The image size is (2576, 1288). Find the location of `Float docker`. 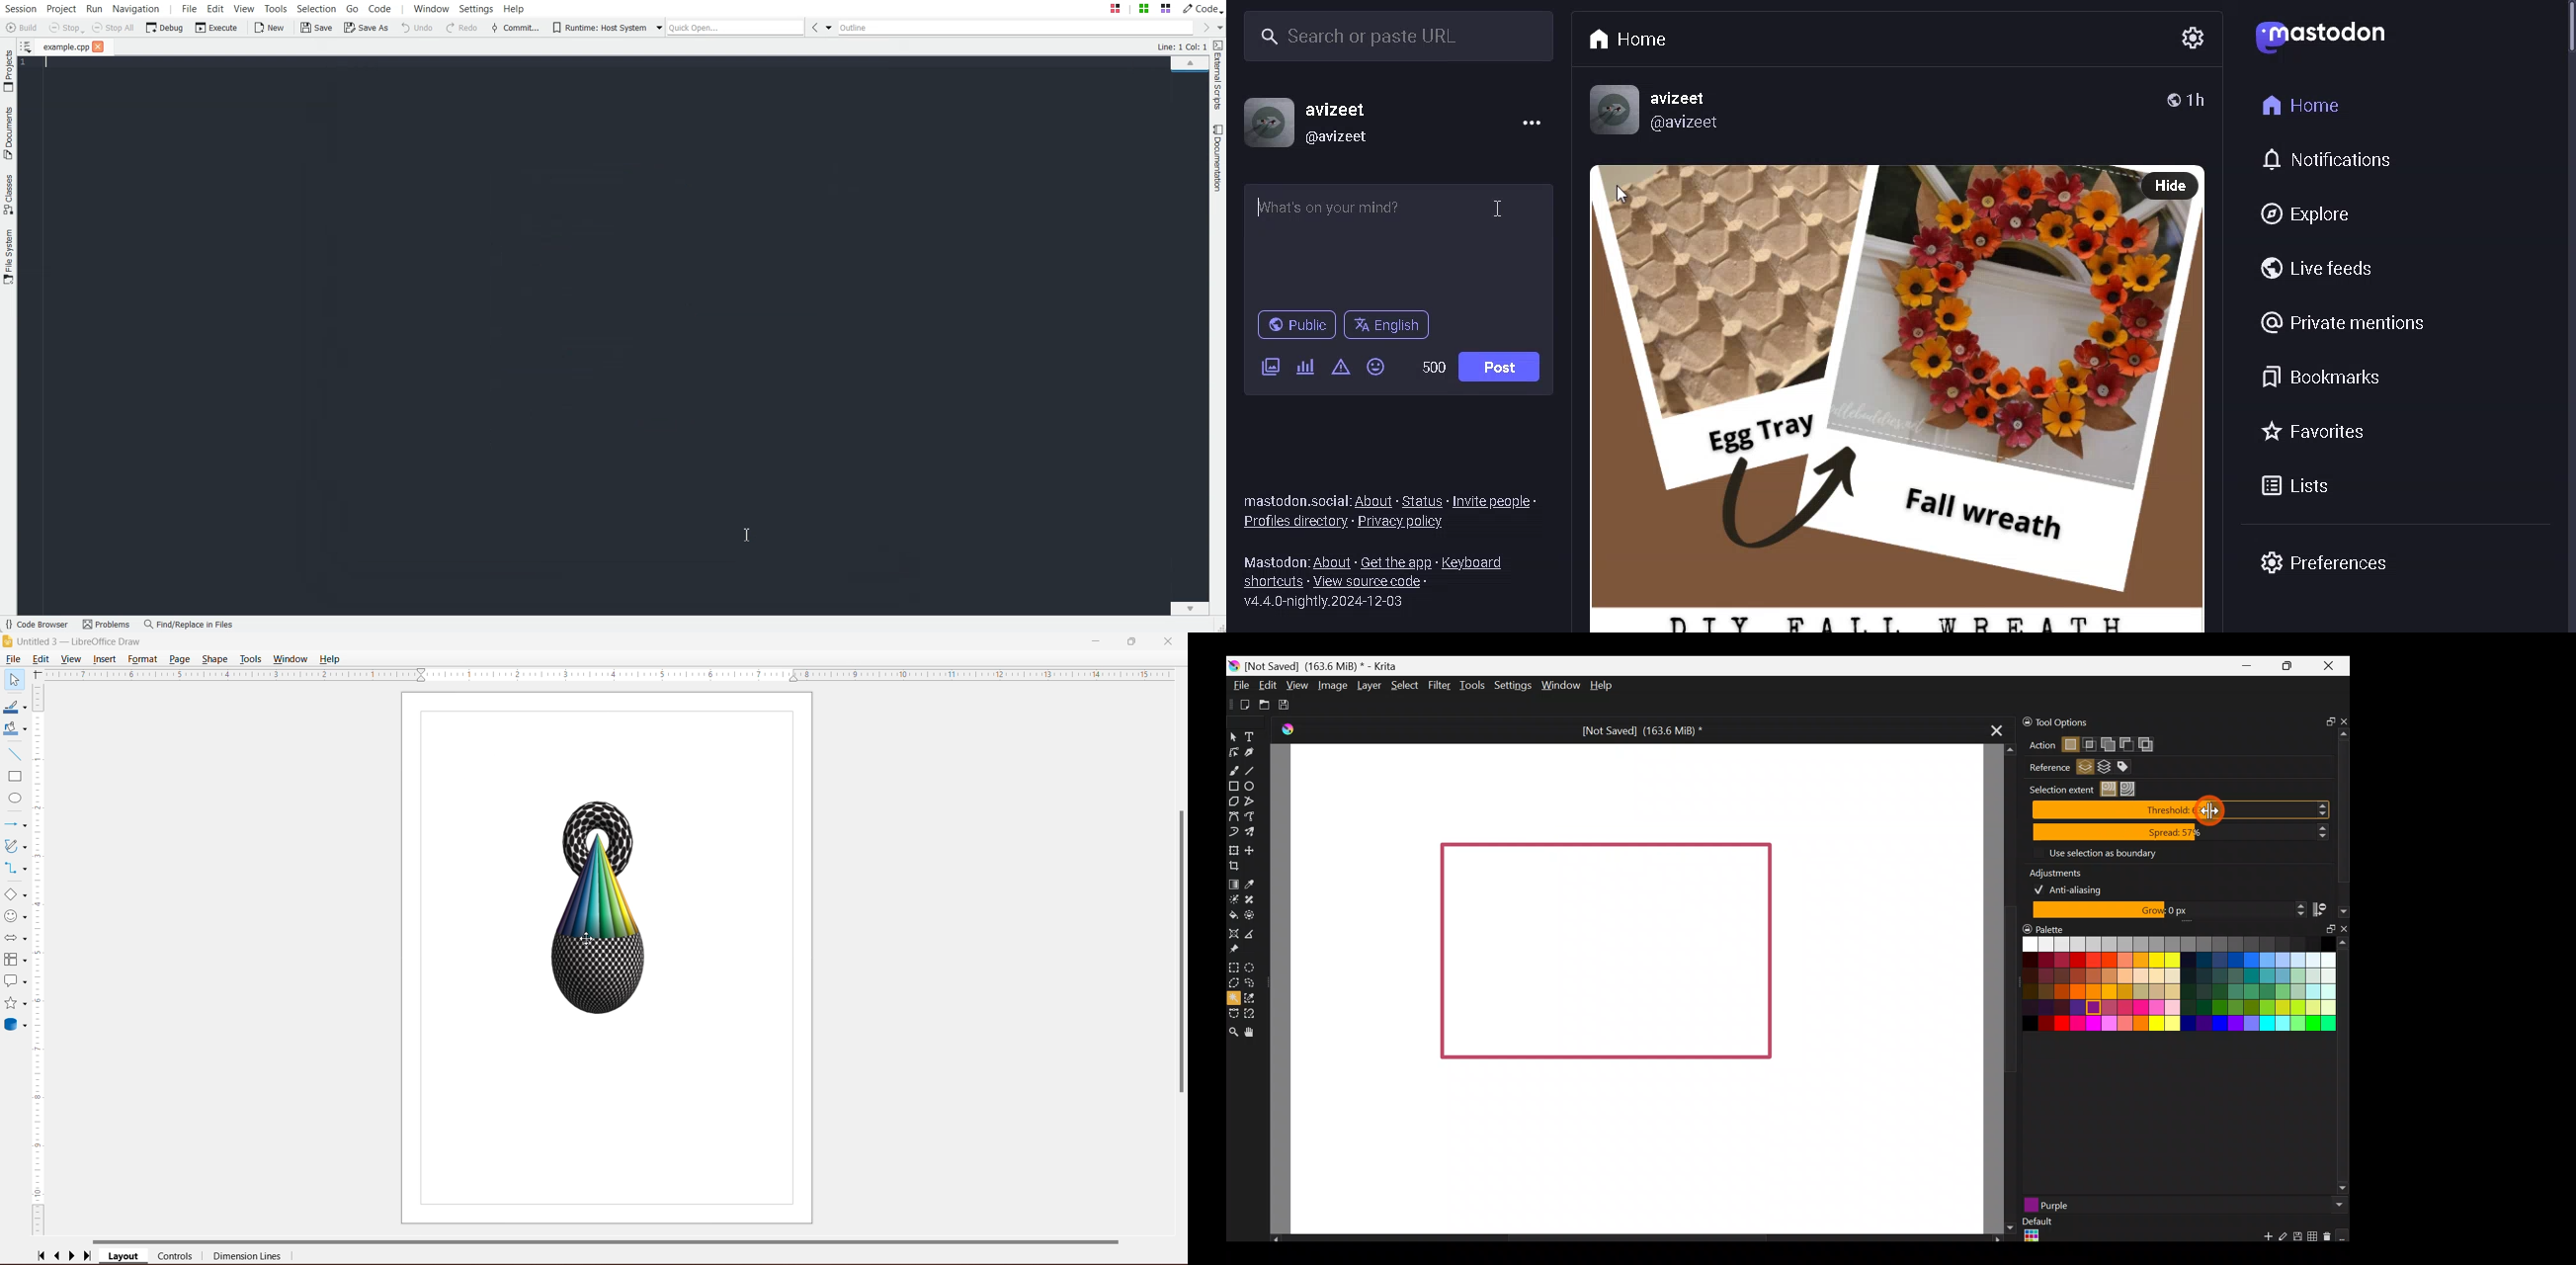

Float docker is located at coordinates (2326, 720).